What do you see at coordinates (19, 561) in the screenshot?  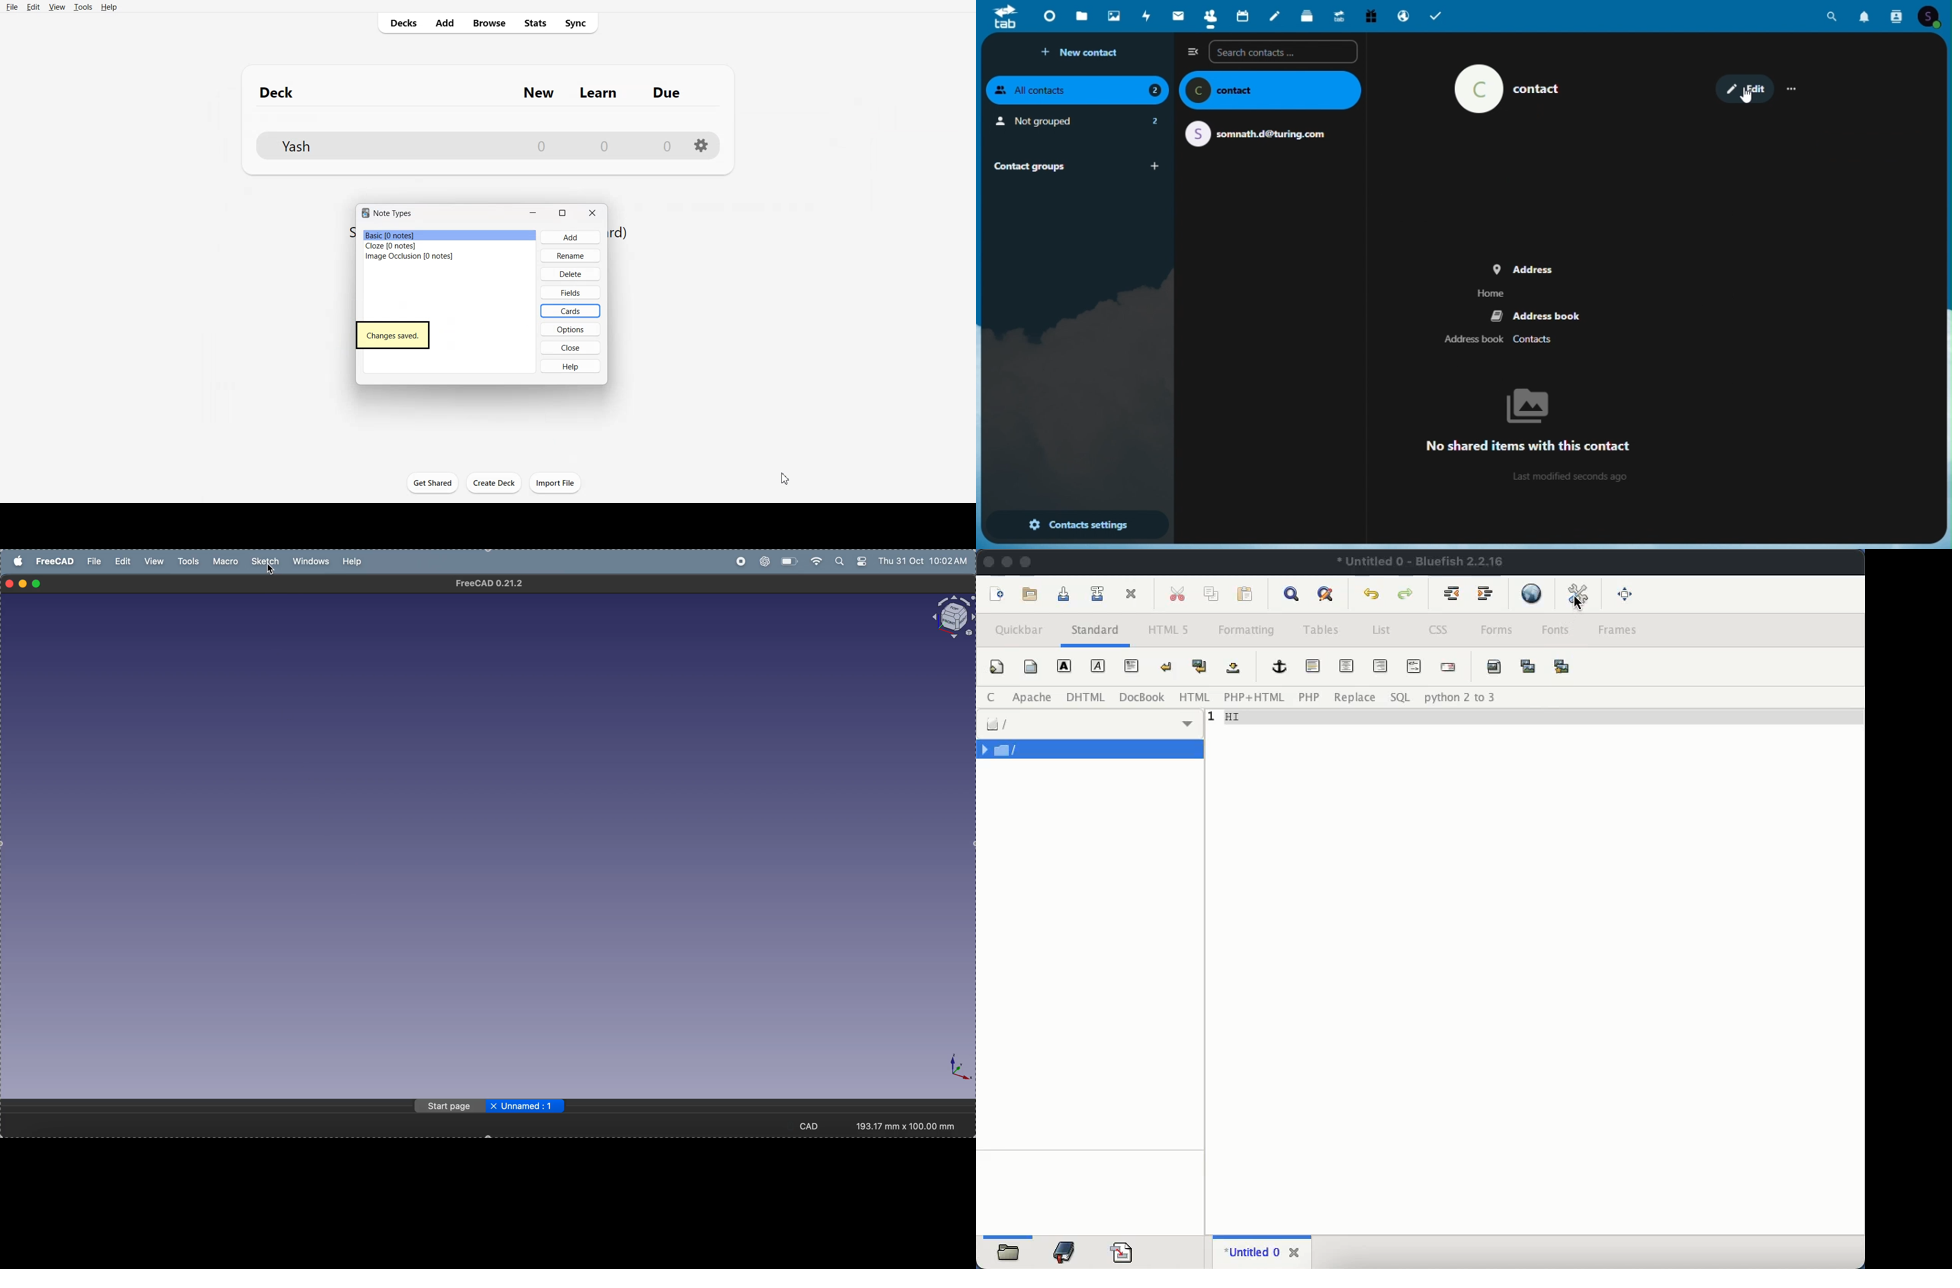 I see `apple menu` at bounding box center [19, 561].